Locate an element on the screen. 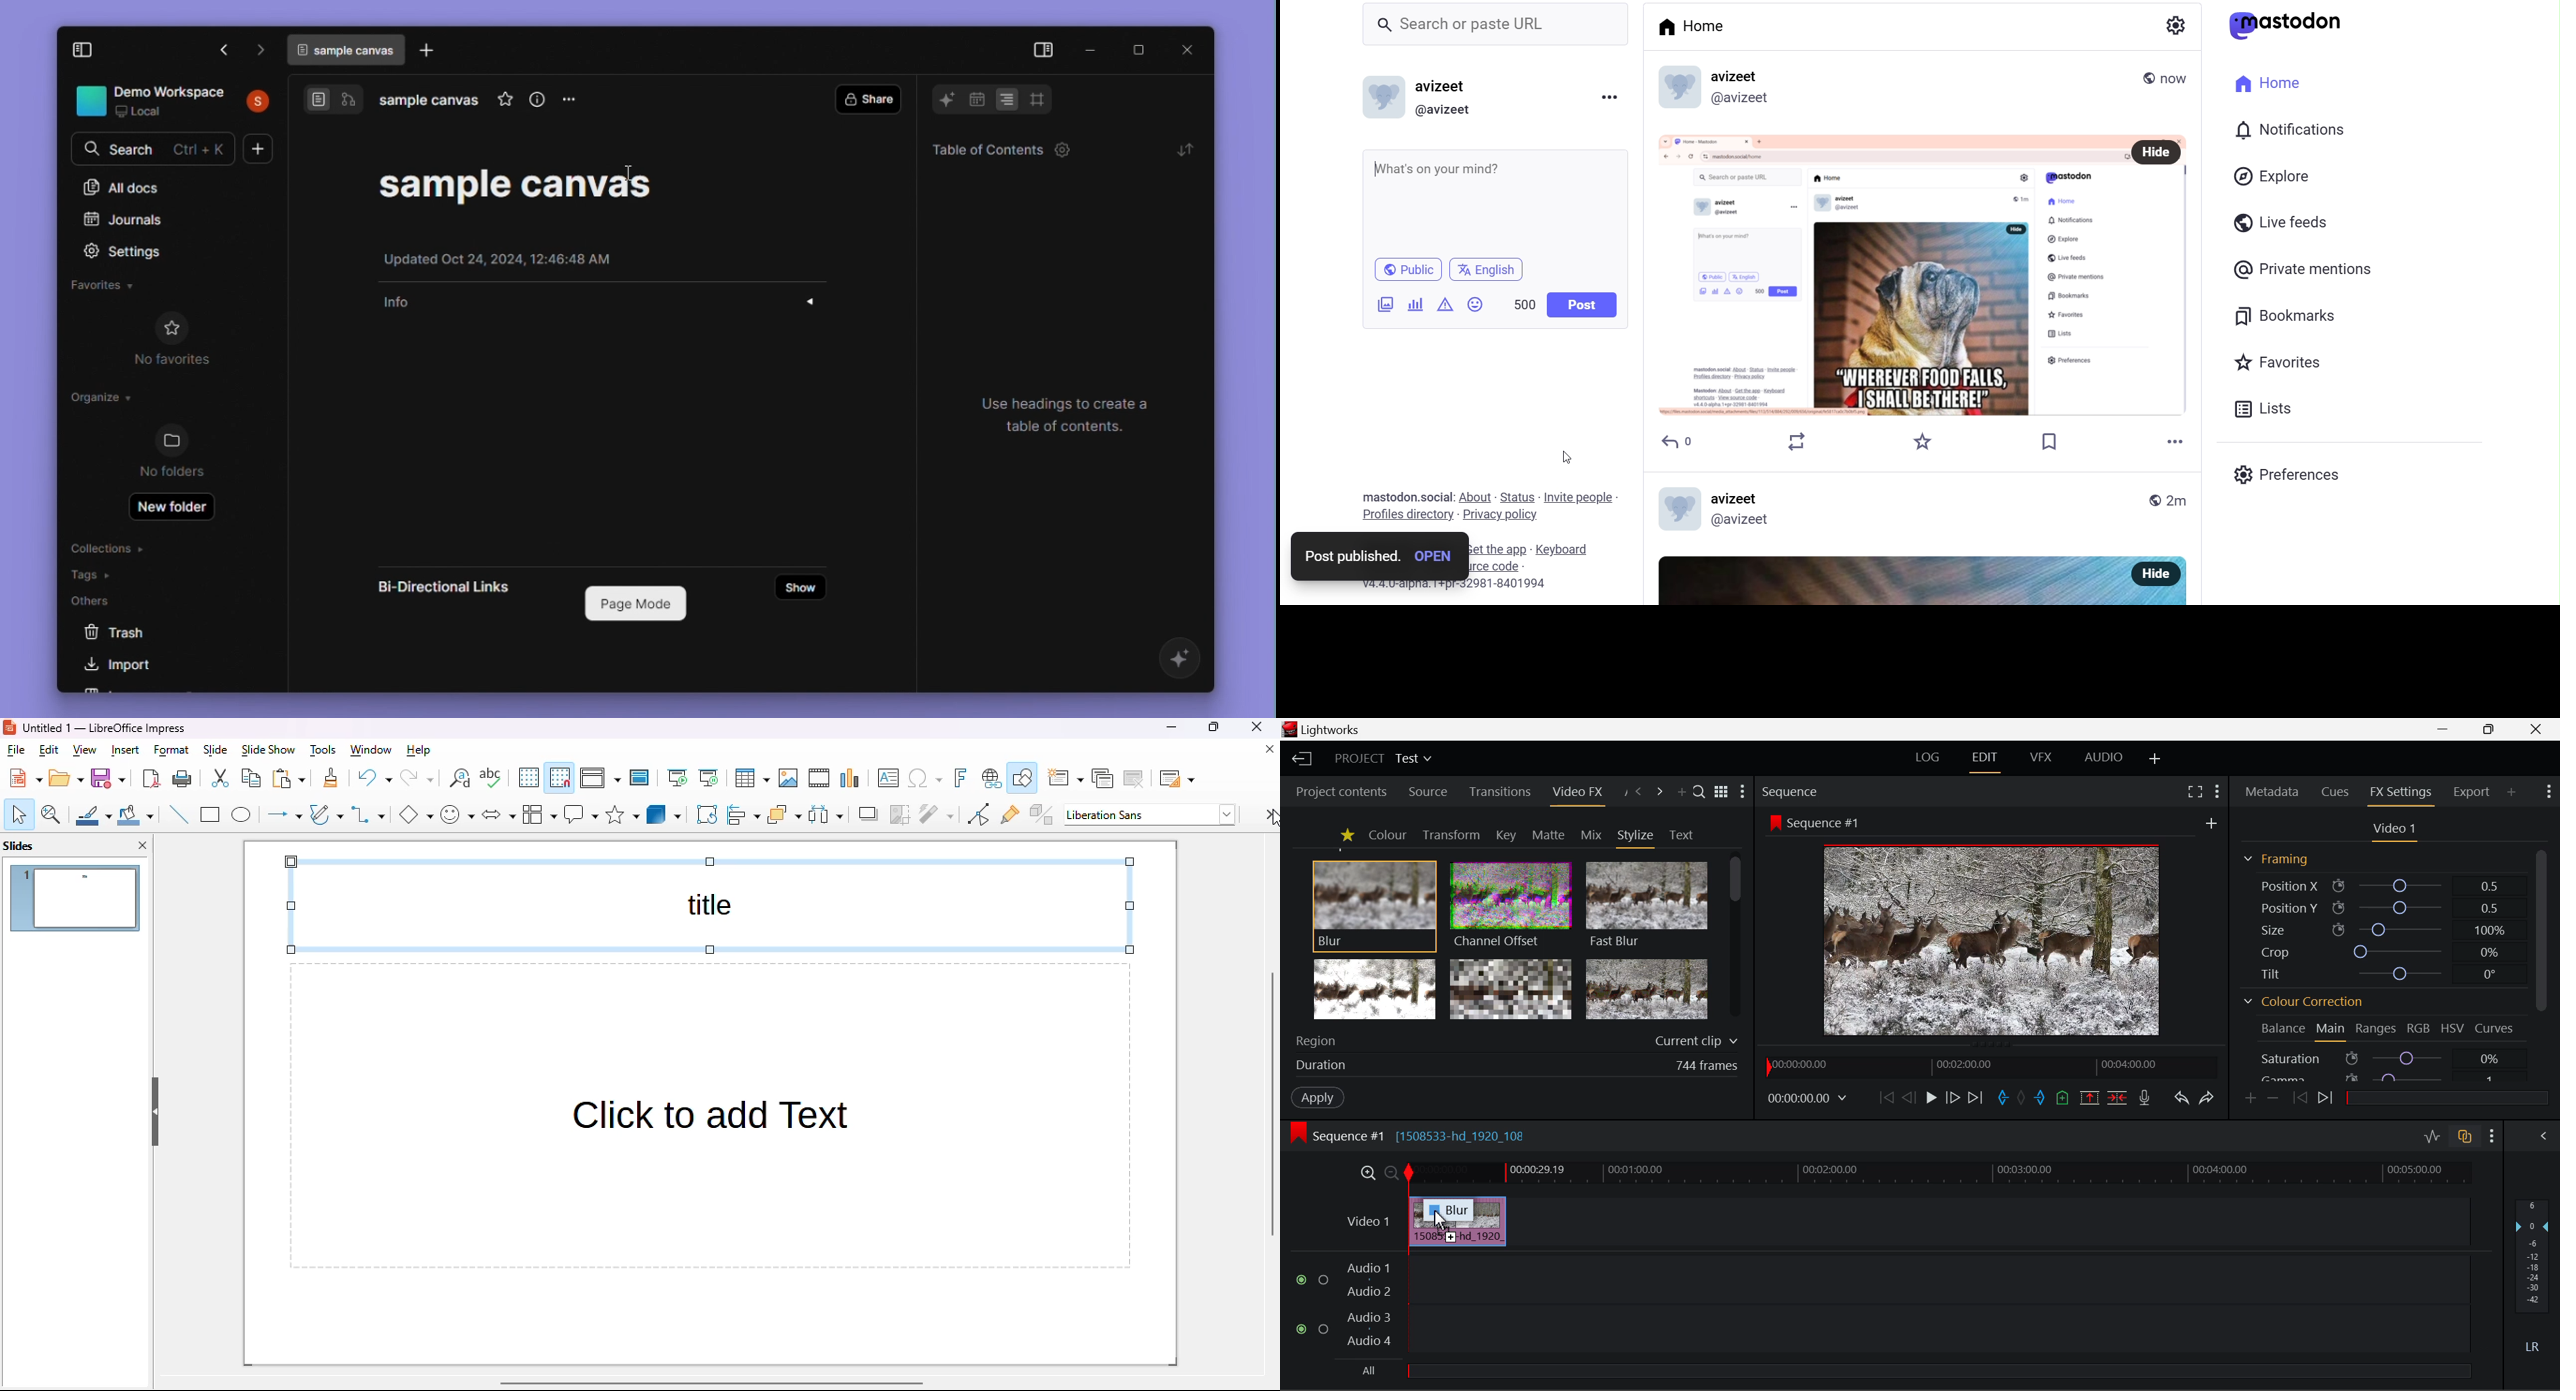  Bookmark is located at coordinates (2050, 440).